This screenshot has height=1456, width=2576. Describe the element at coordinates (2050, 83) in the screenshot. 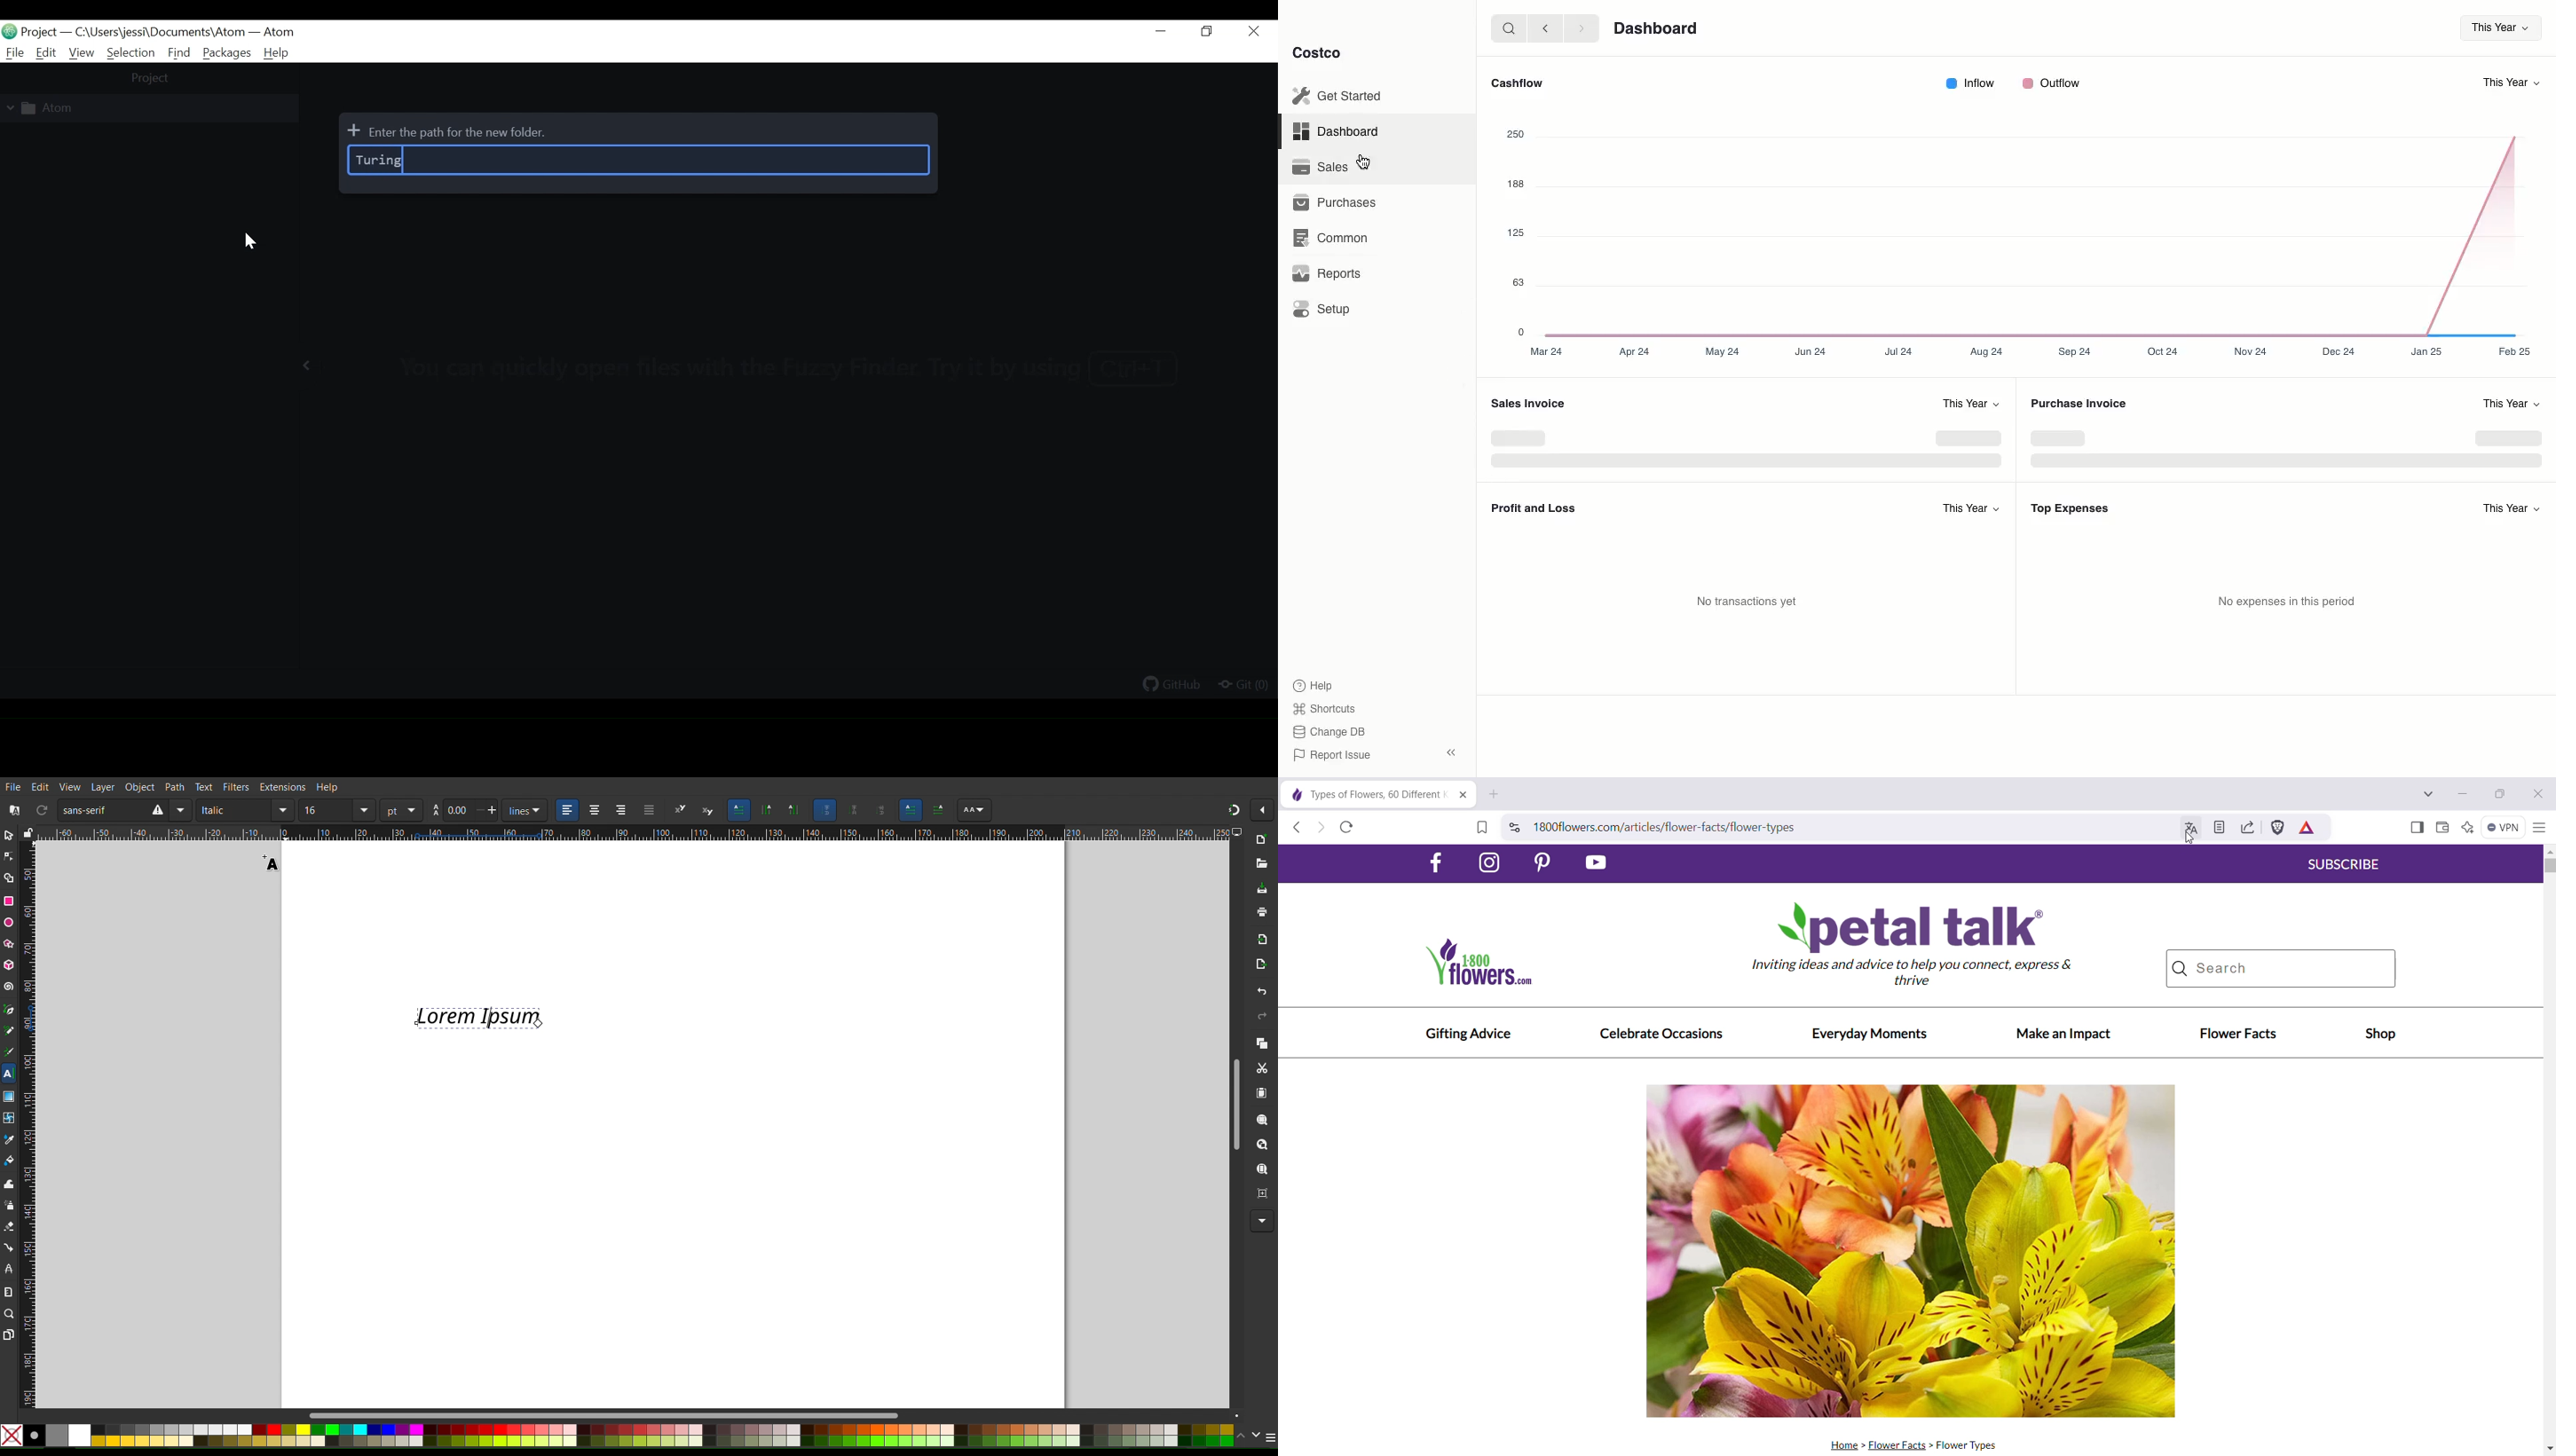

I see `Outflow` at that location.